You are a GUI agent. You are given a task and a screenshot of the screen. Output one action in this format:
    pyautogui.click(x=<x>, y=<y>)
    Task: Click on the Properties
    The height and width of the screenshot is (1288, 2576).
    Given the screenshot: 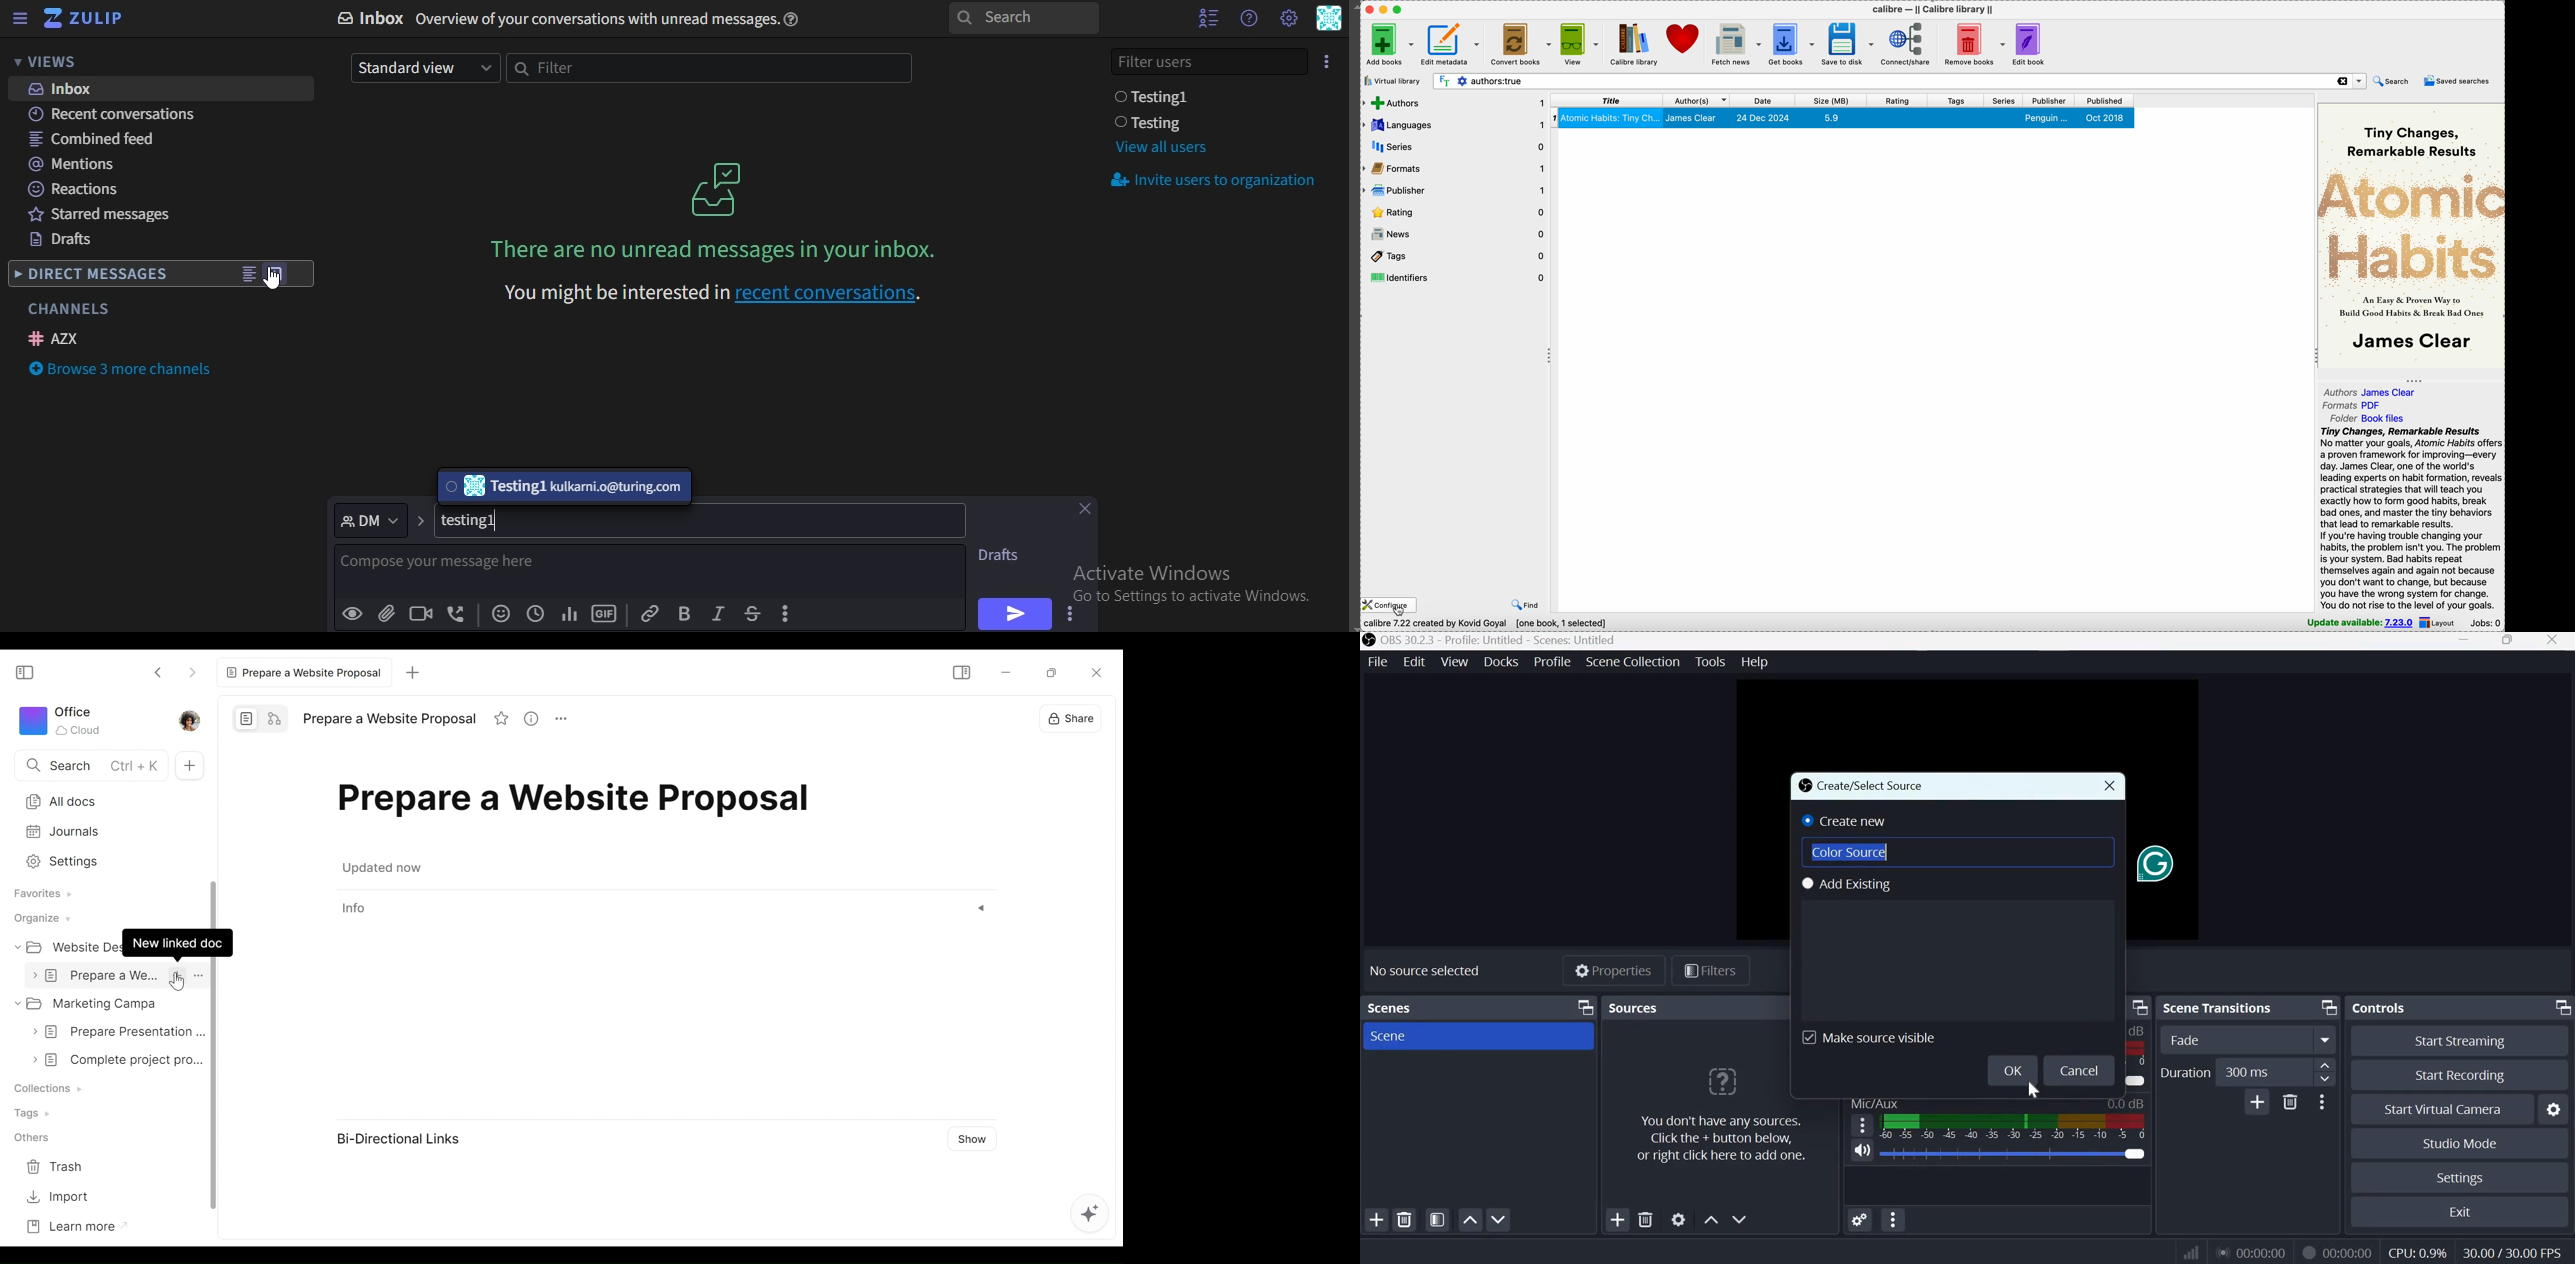 What is the action you would take?
    pyautogui.click(x=1613, y=972)
    